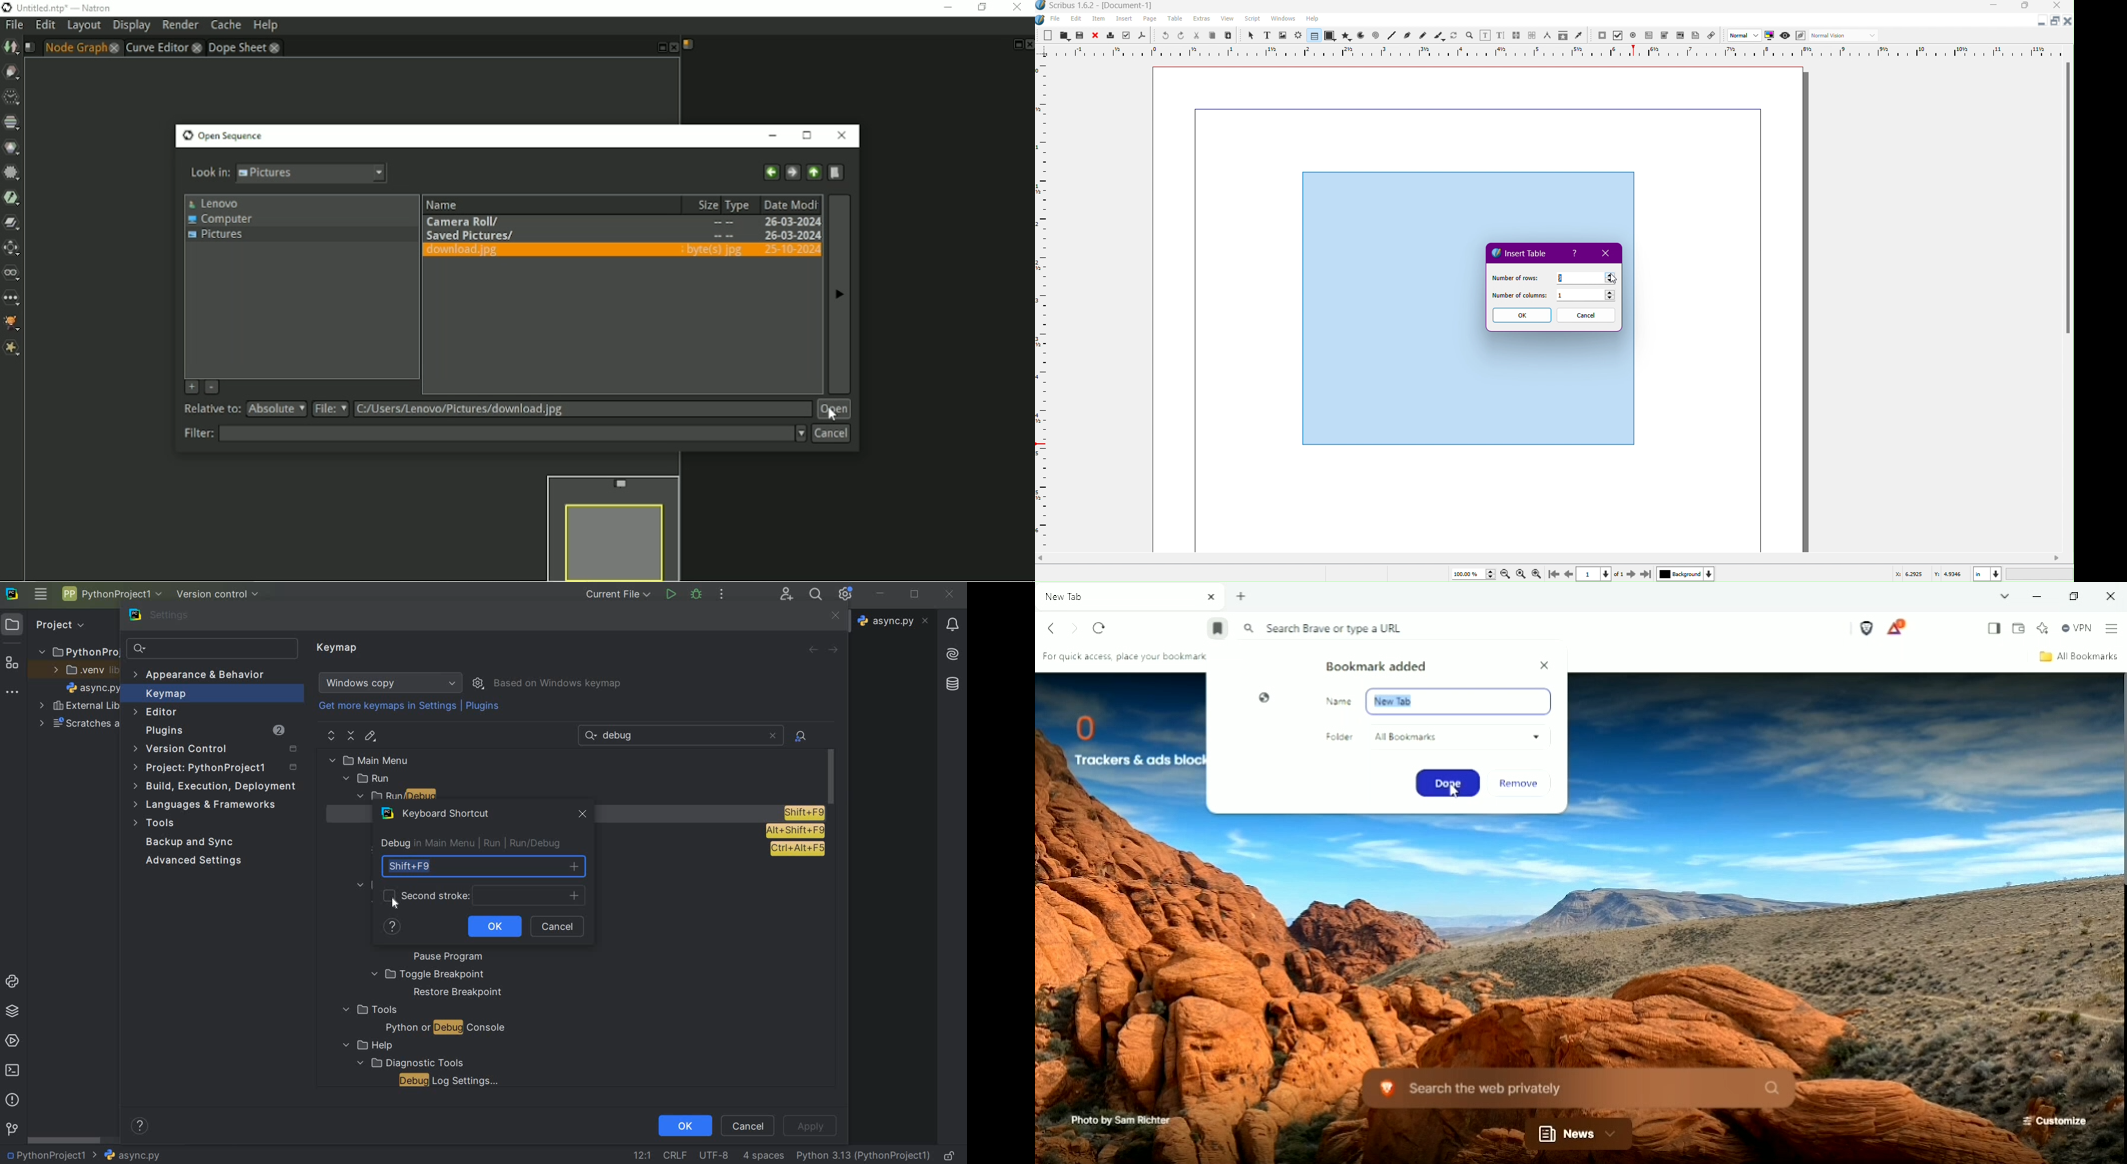 The image size is (2128, 1176). Describe the element at coordinates (1202, 19) in the screenshot. I see `Extras` at that location.